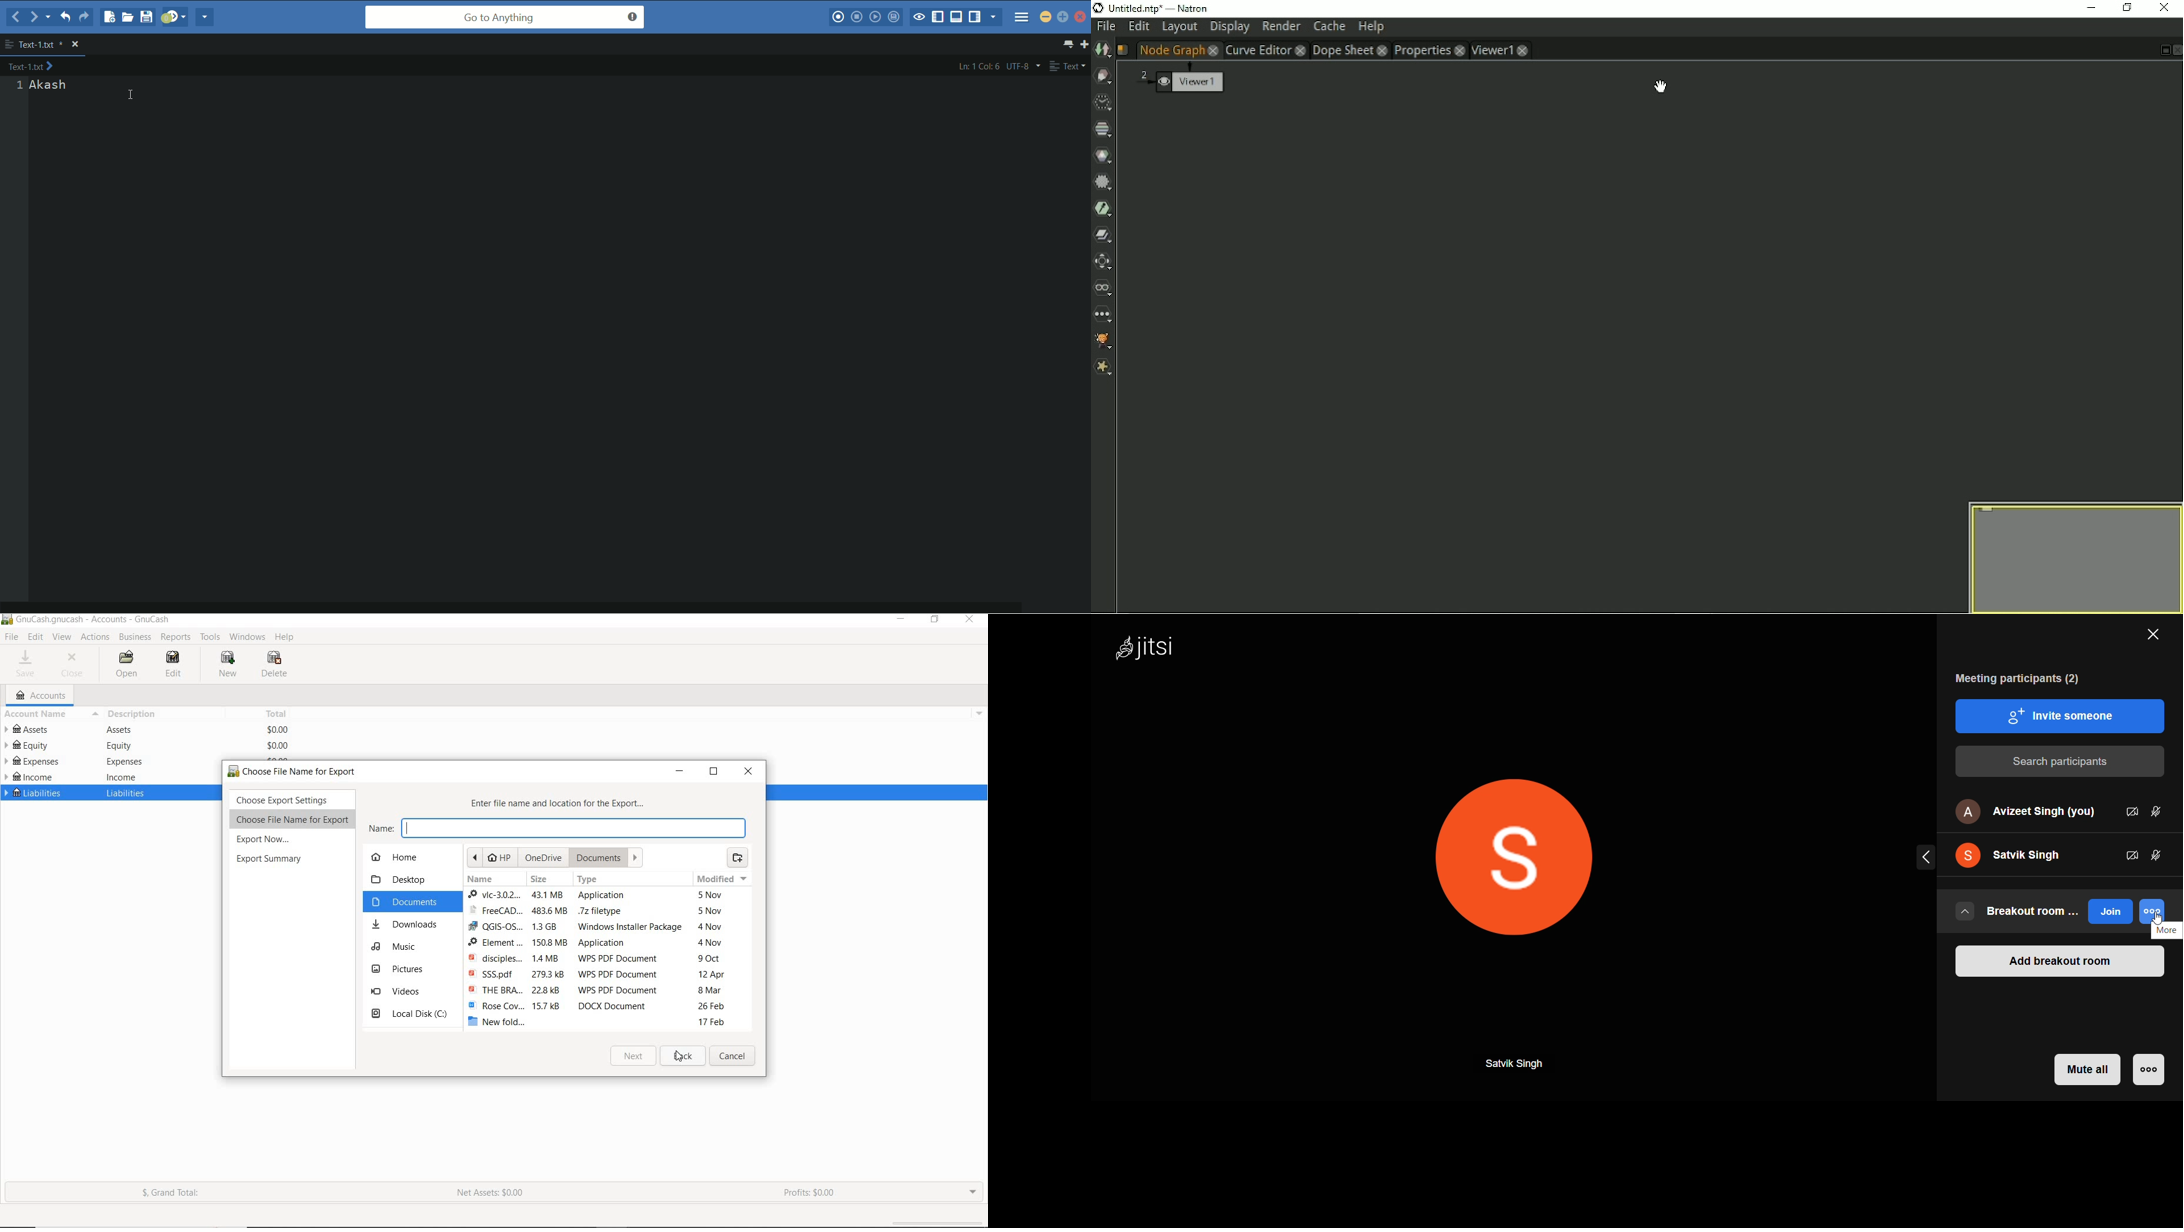 The image size is (2184, 1232). Describe the element at coordinates (95, 639) in the screenshot. I see `ACTIONS` at that location.